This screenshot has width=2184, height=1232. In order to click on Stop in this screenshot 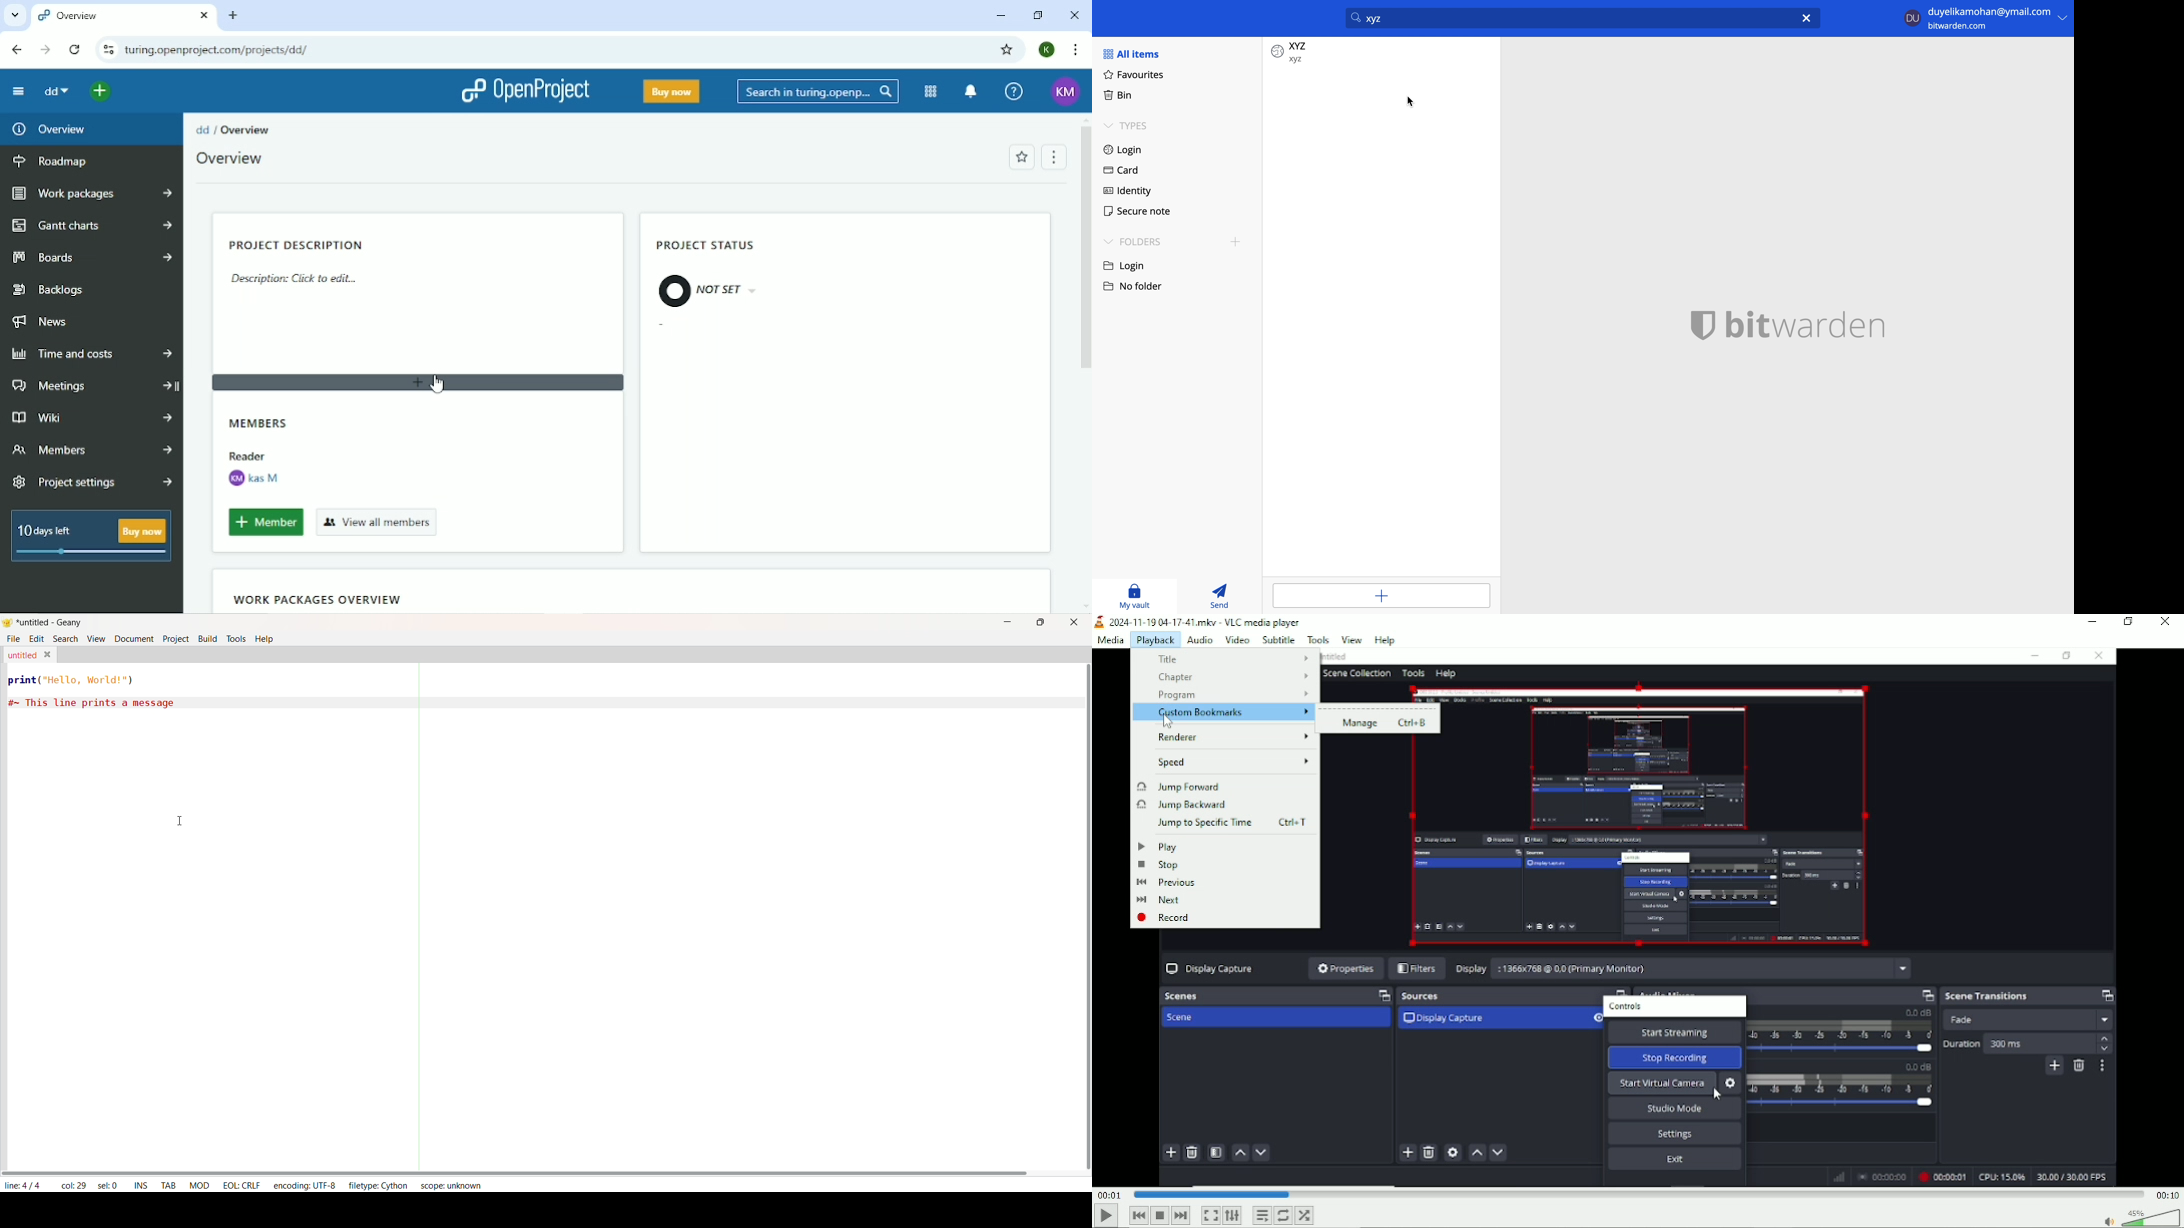, I will do `click(1158, 865)`.